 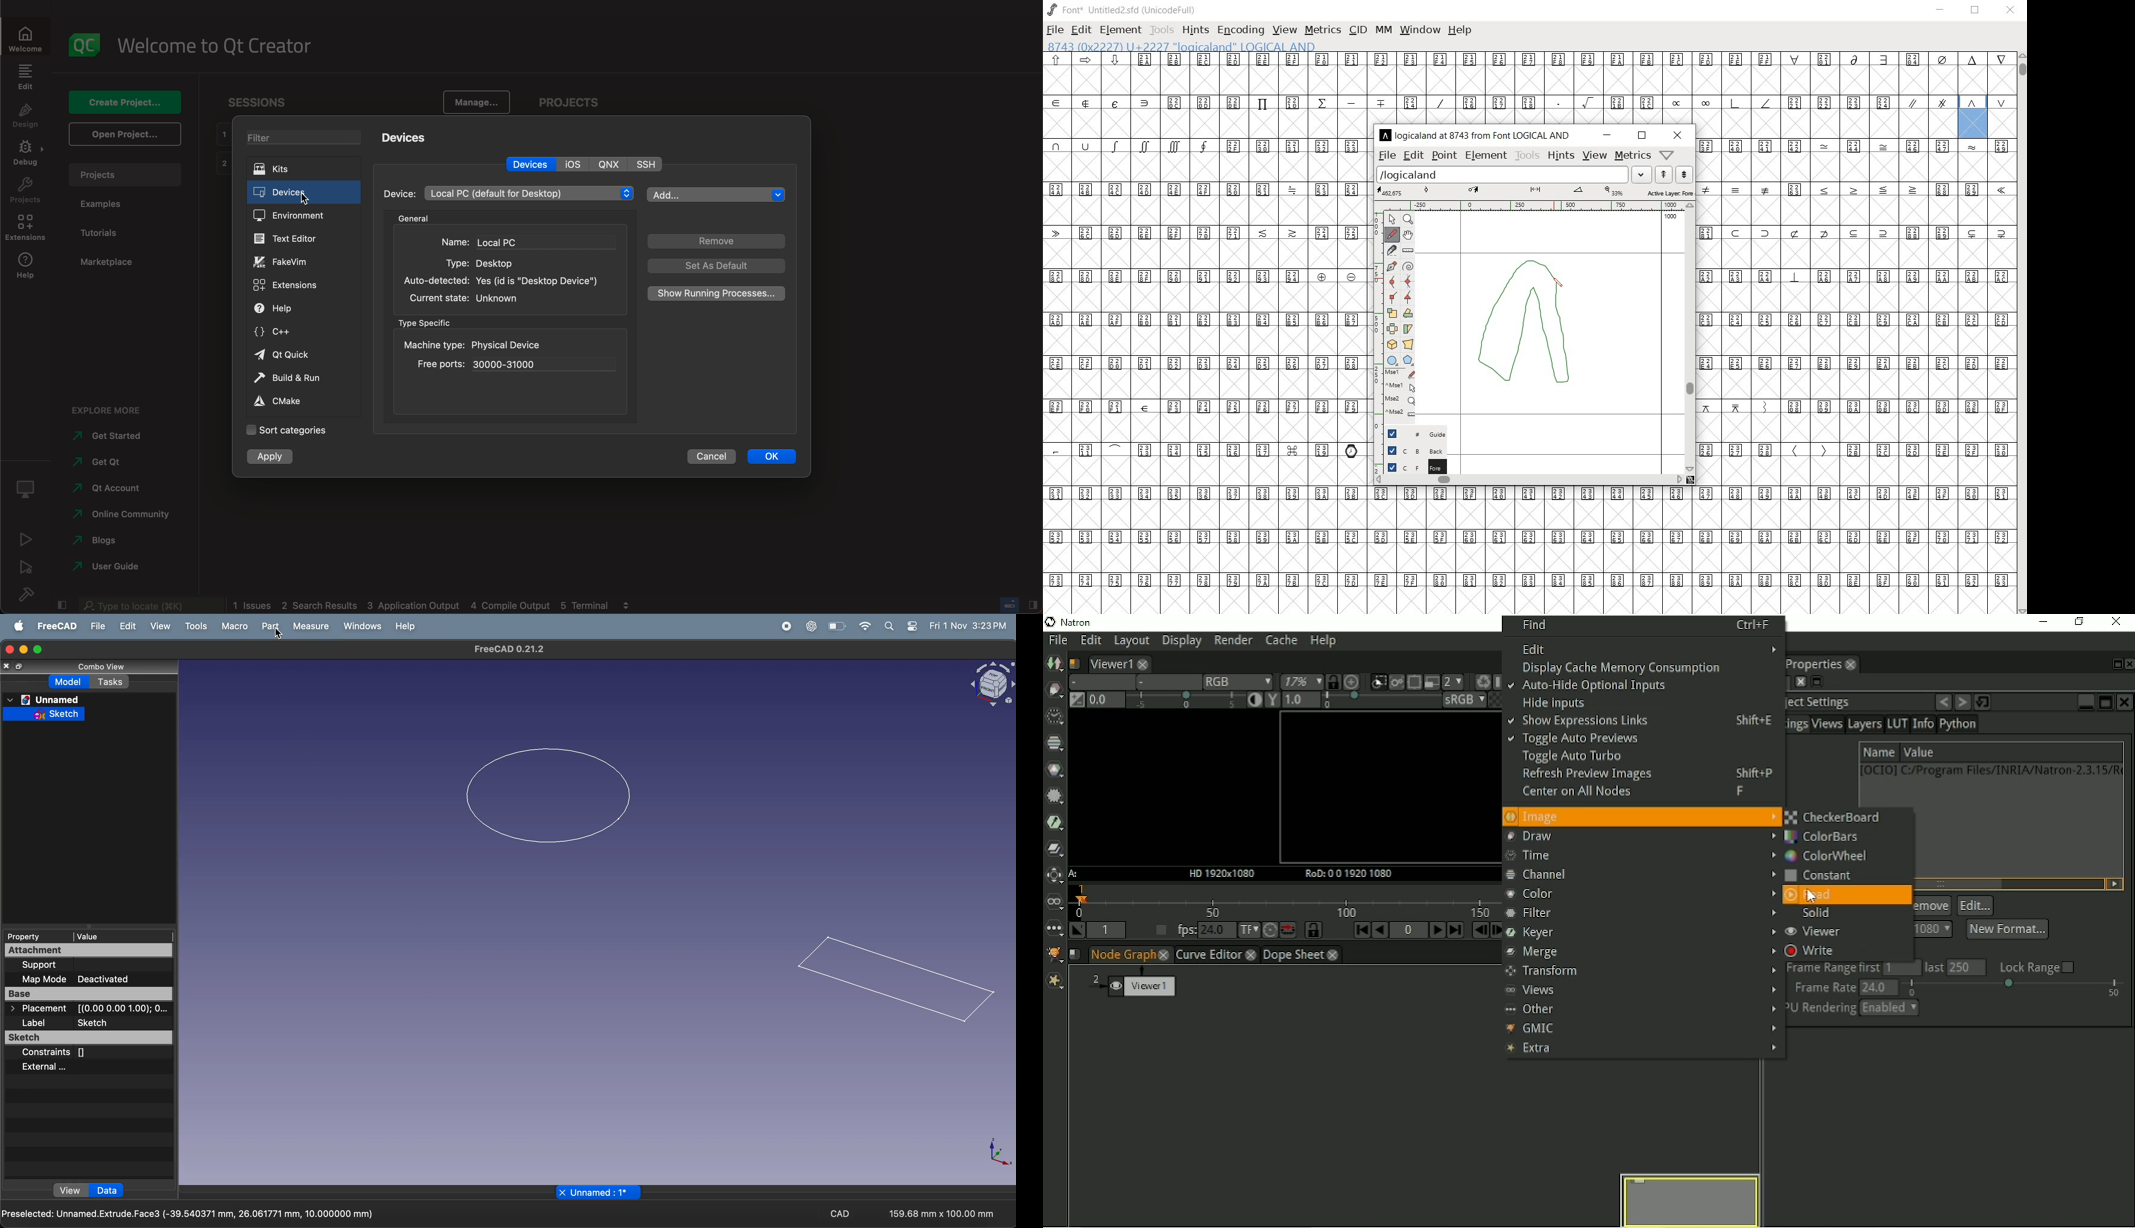 What do you see at coordinates (59, 1053) in the screenshot?
I see `Constraints []` at bounding box center [59, 1053].